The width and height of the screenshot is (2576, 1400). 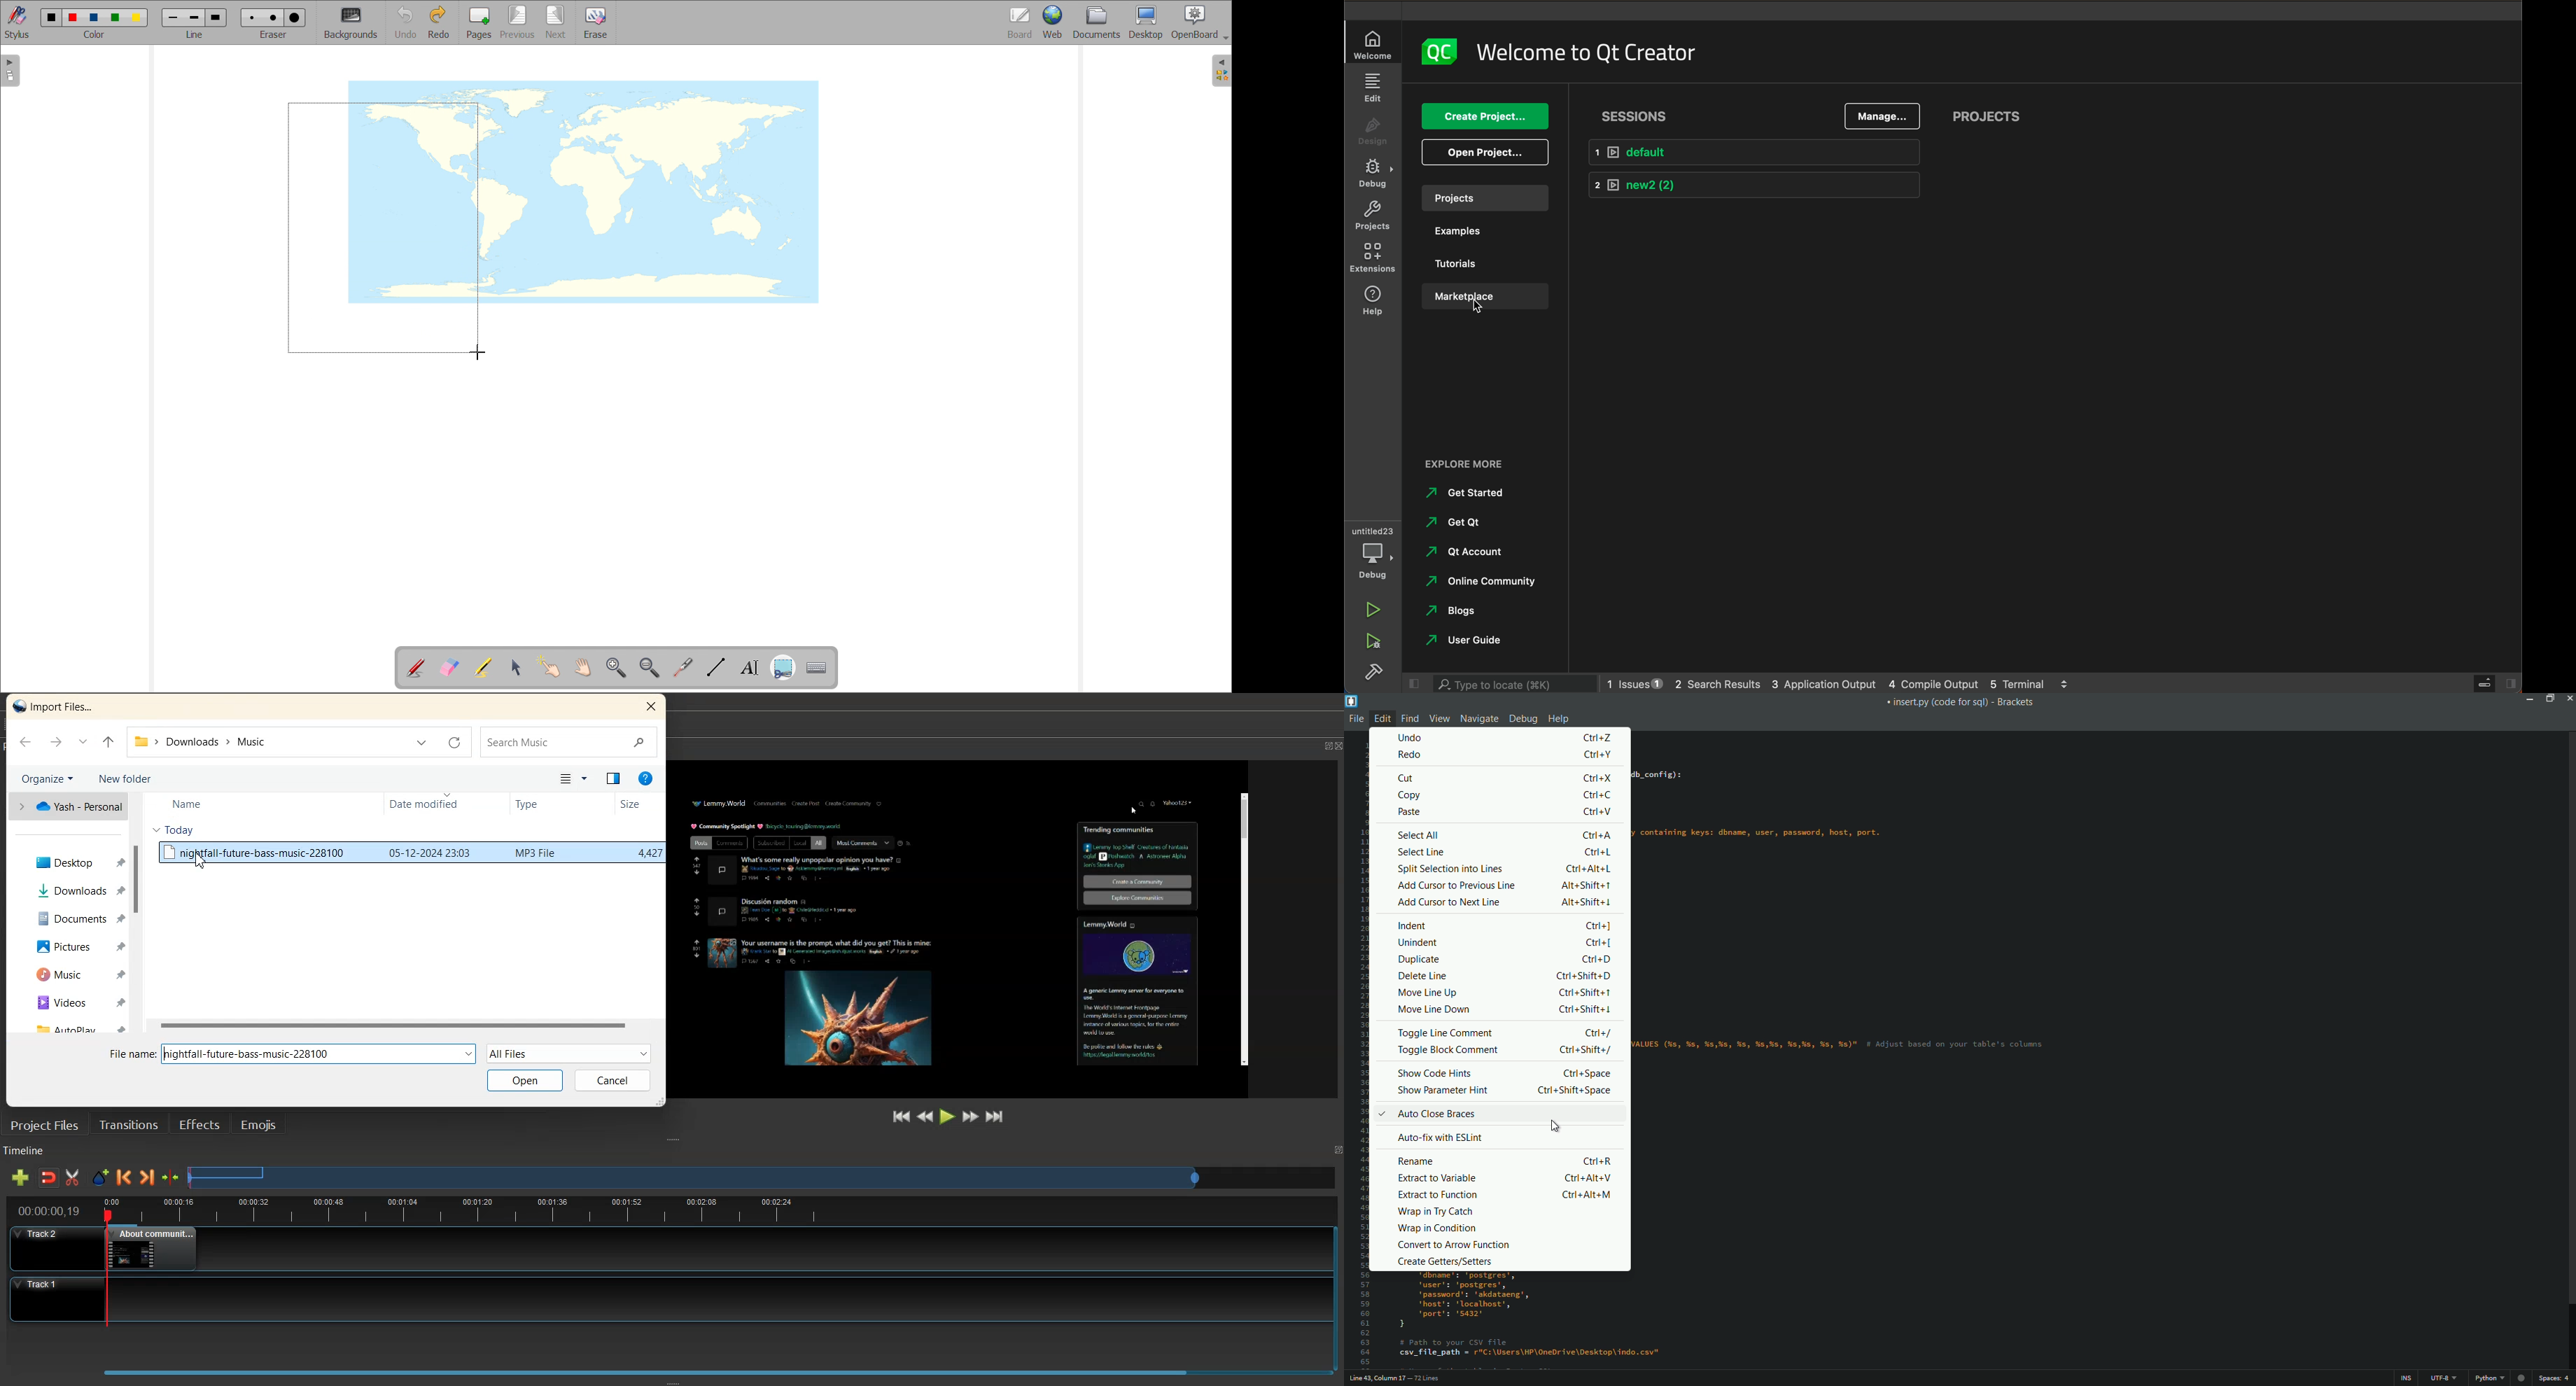 I want to click on show code hints, so click(x=1437, y=1074).